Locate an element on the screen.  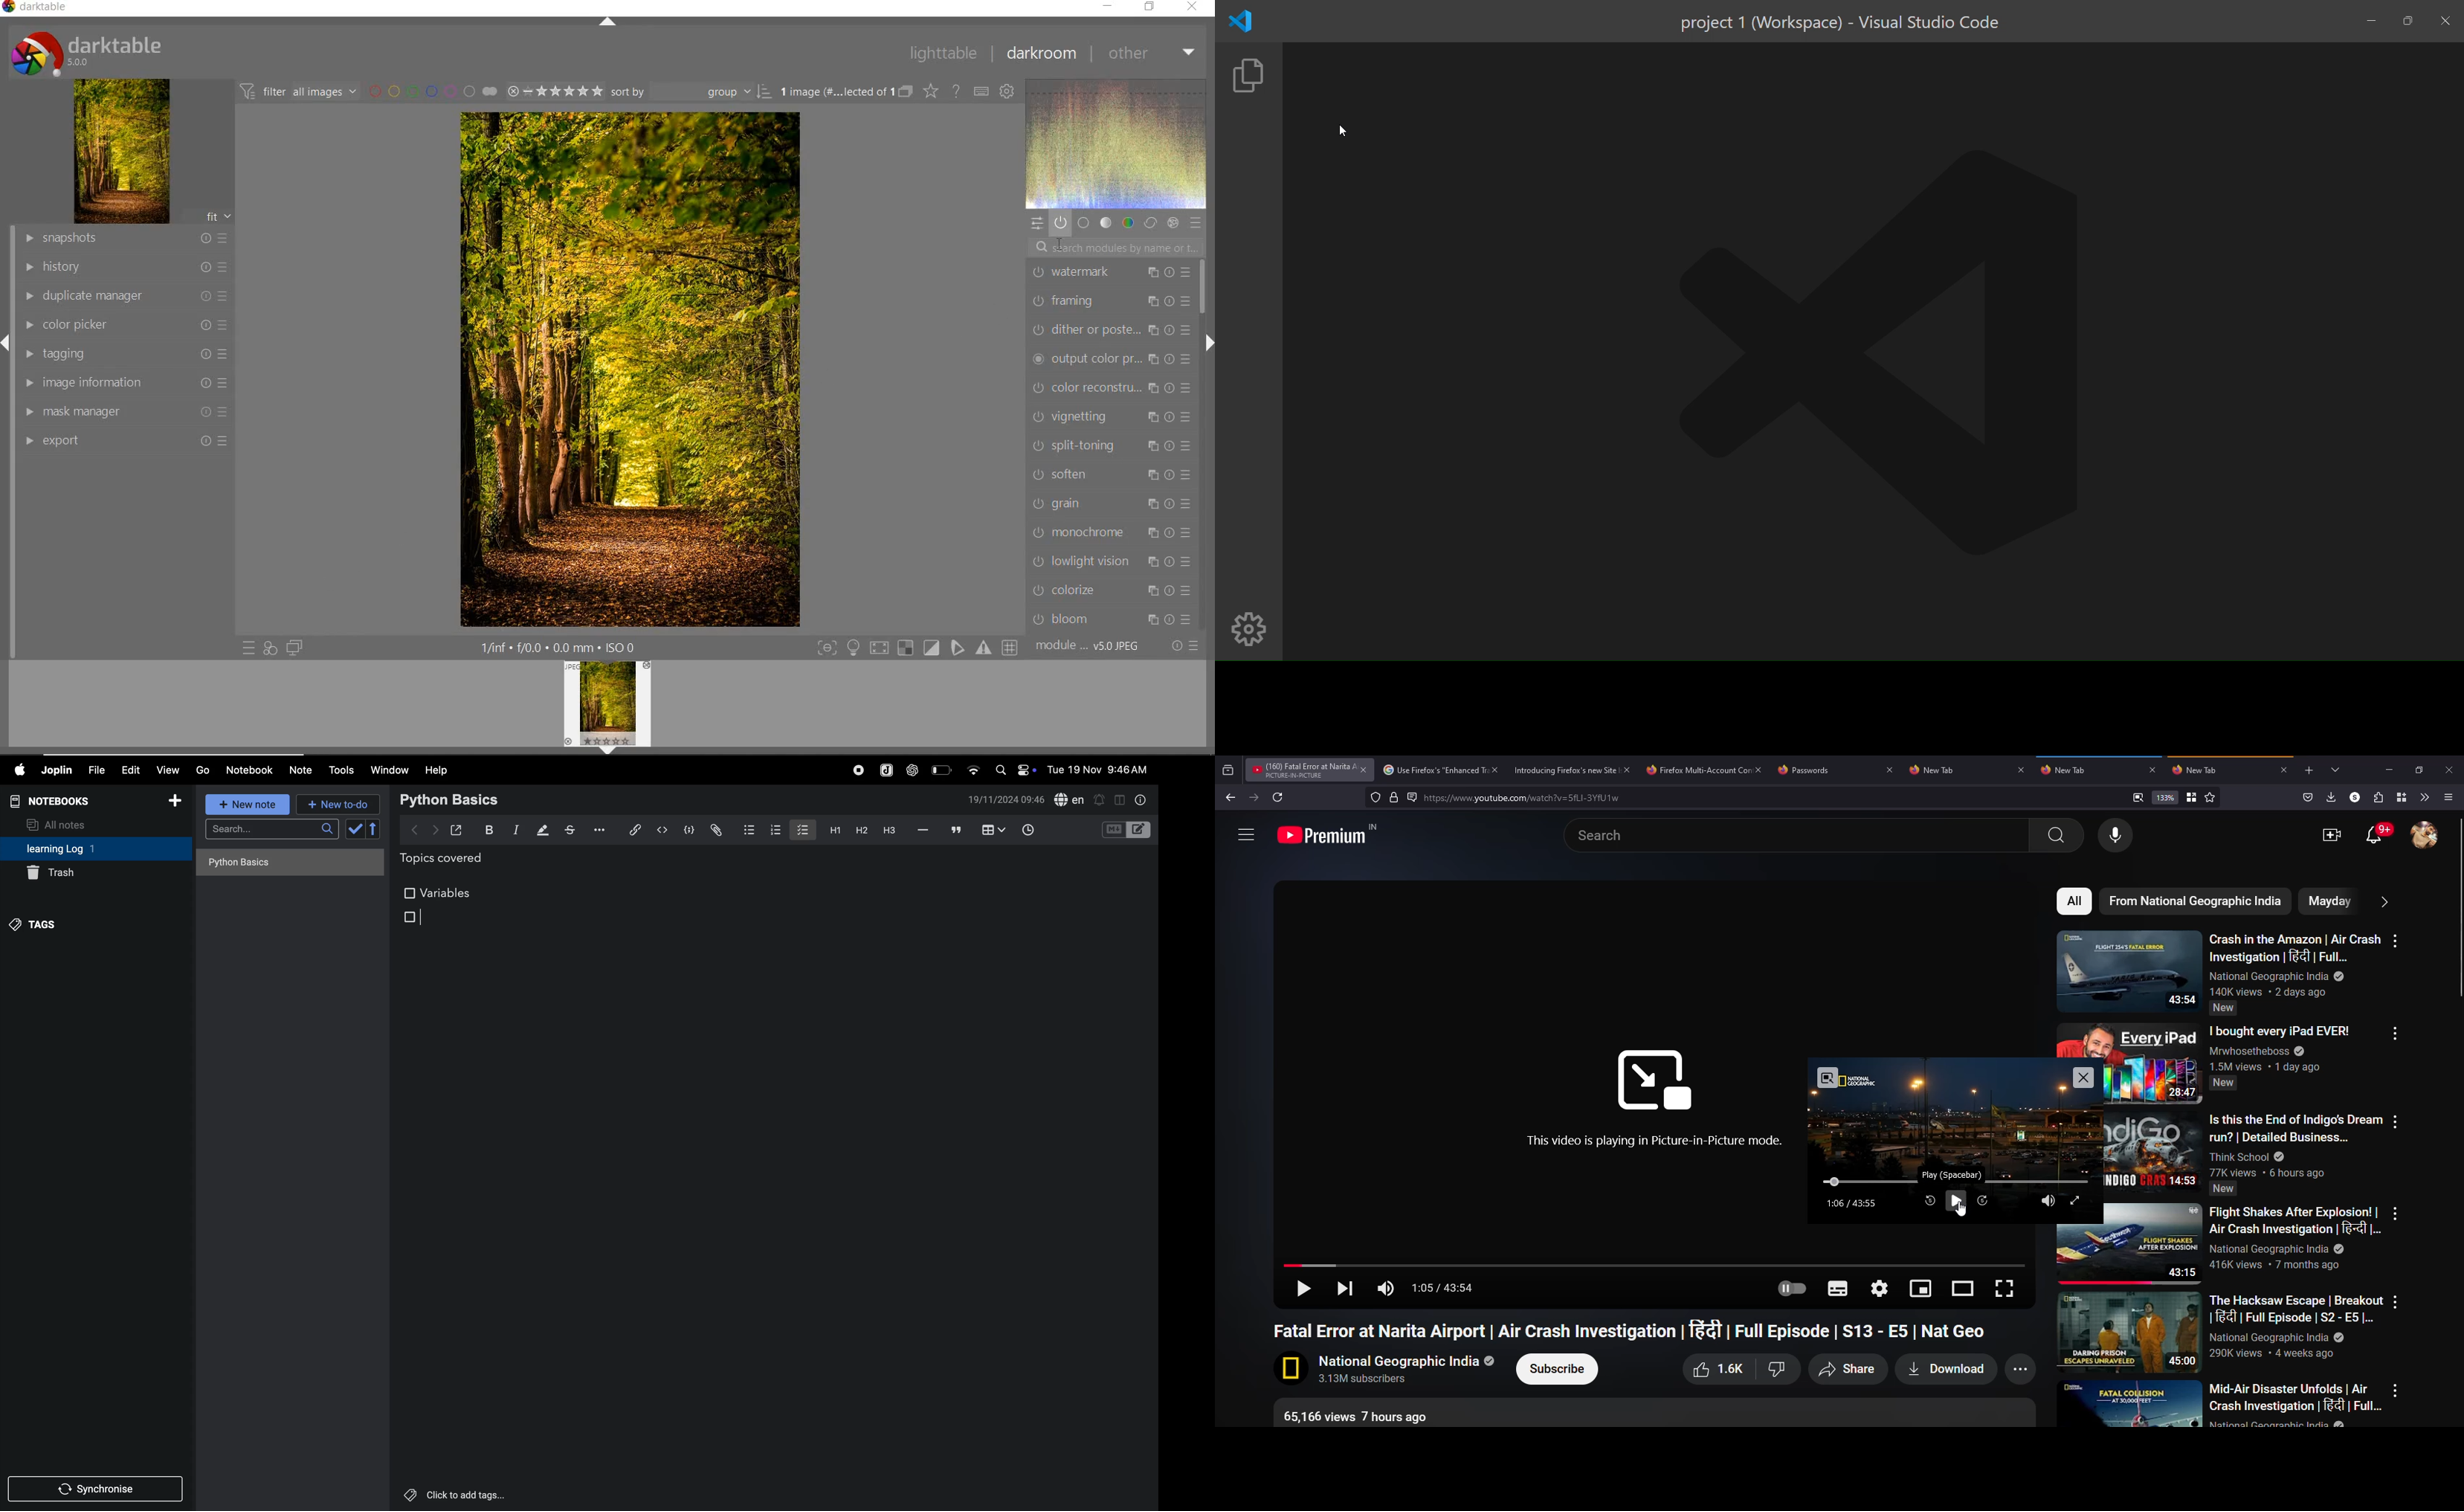
insert code is located at coordinates (663, 830).